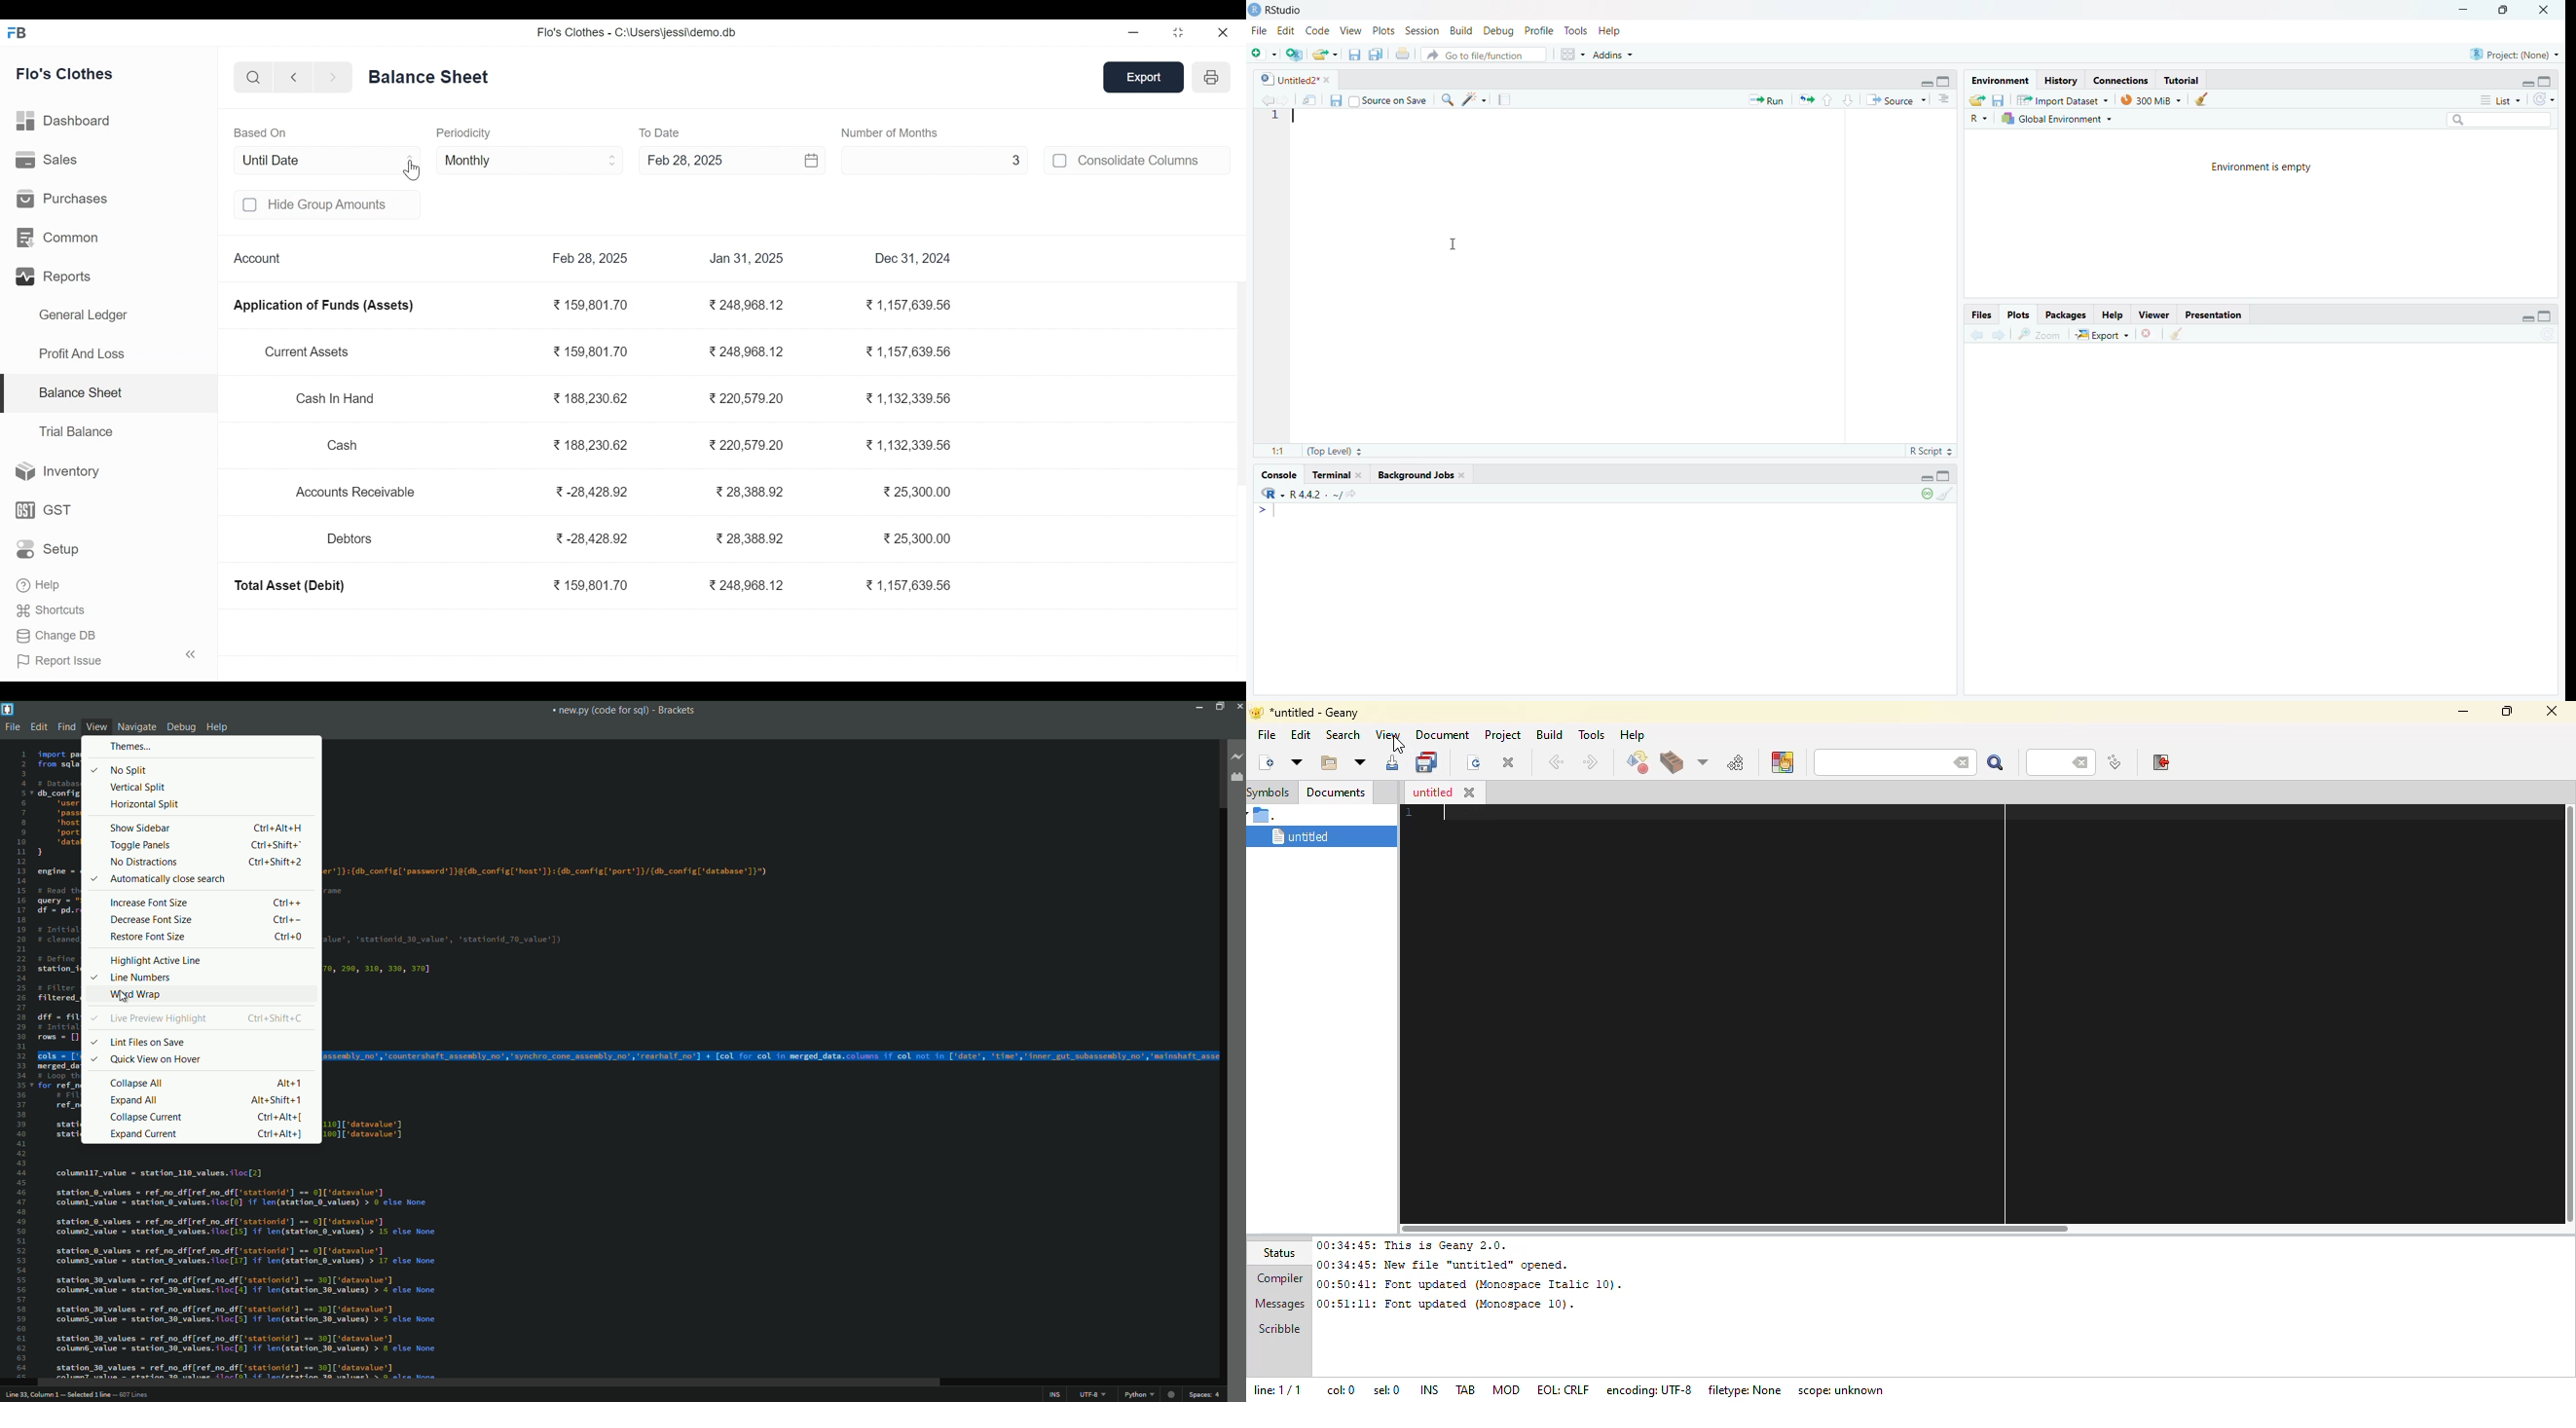  I want to click on cursor, so click(414, 171).